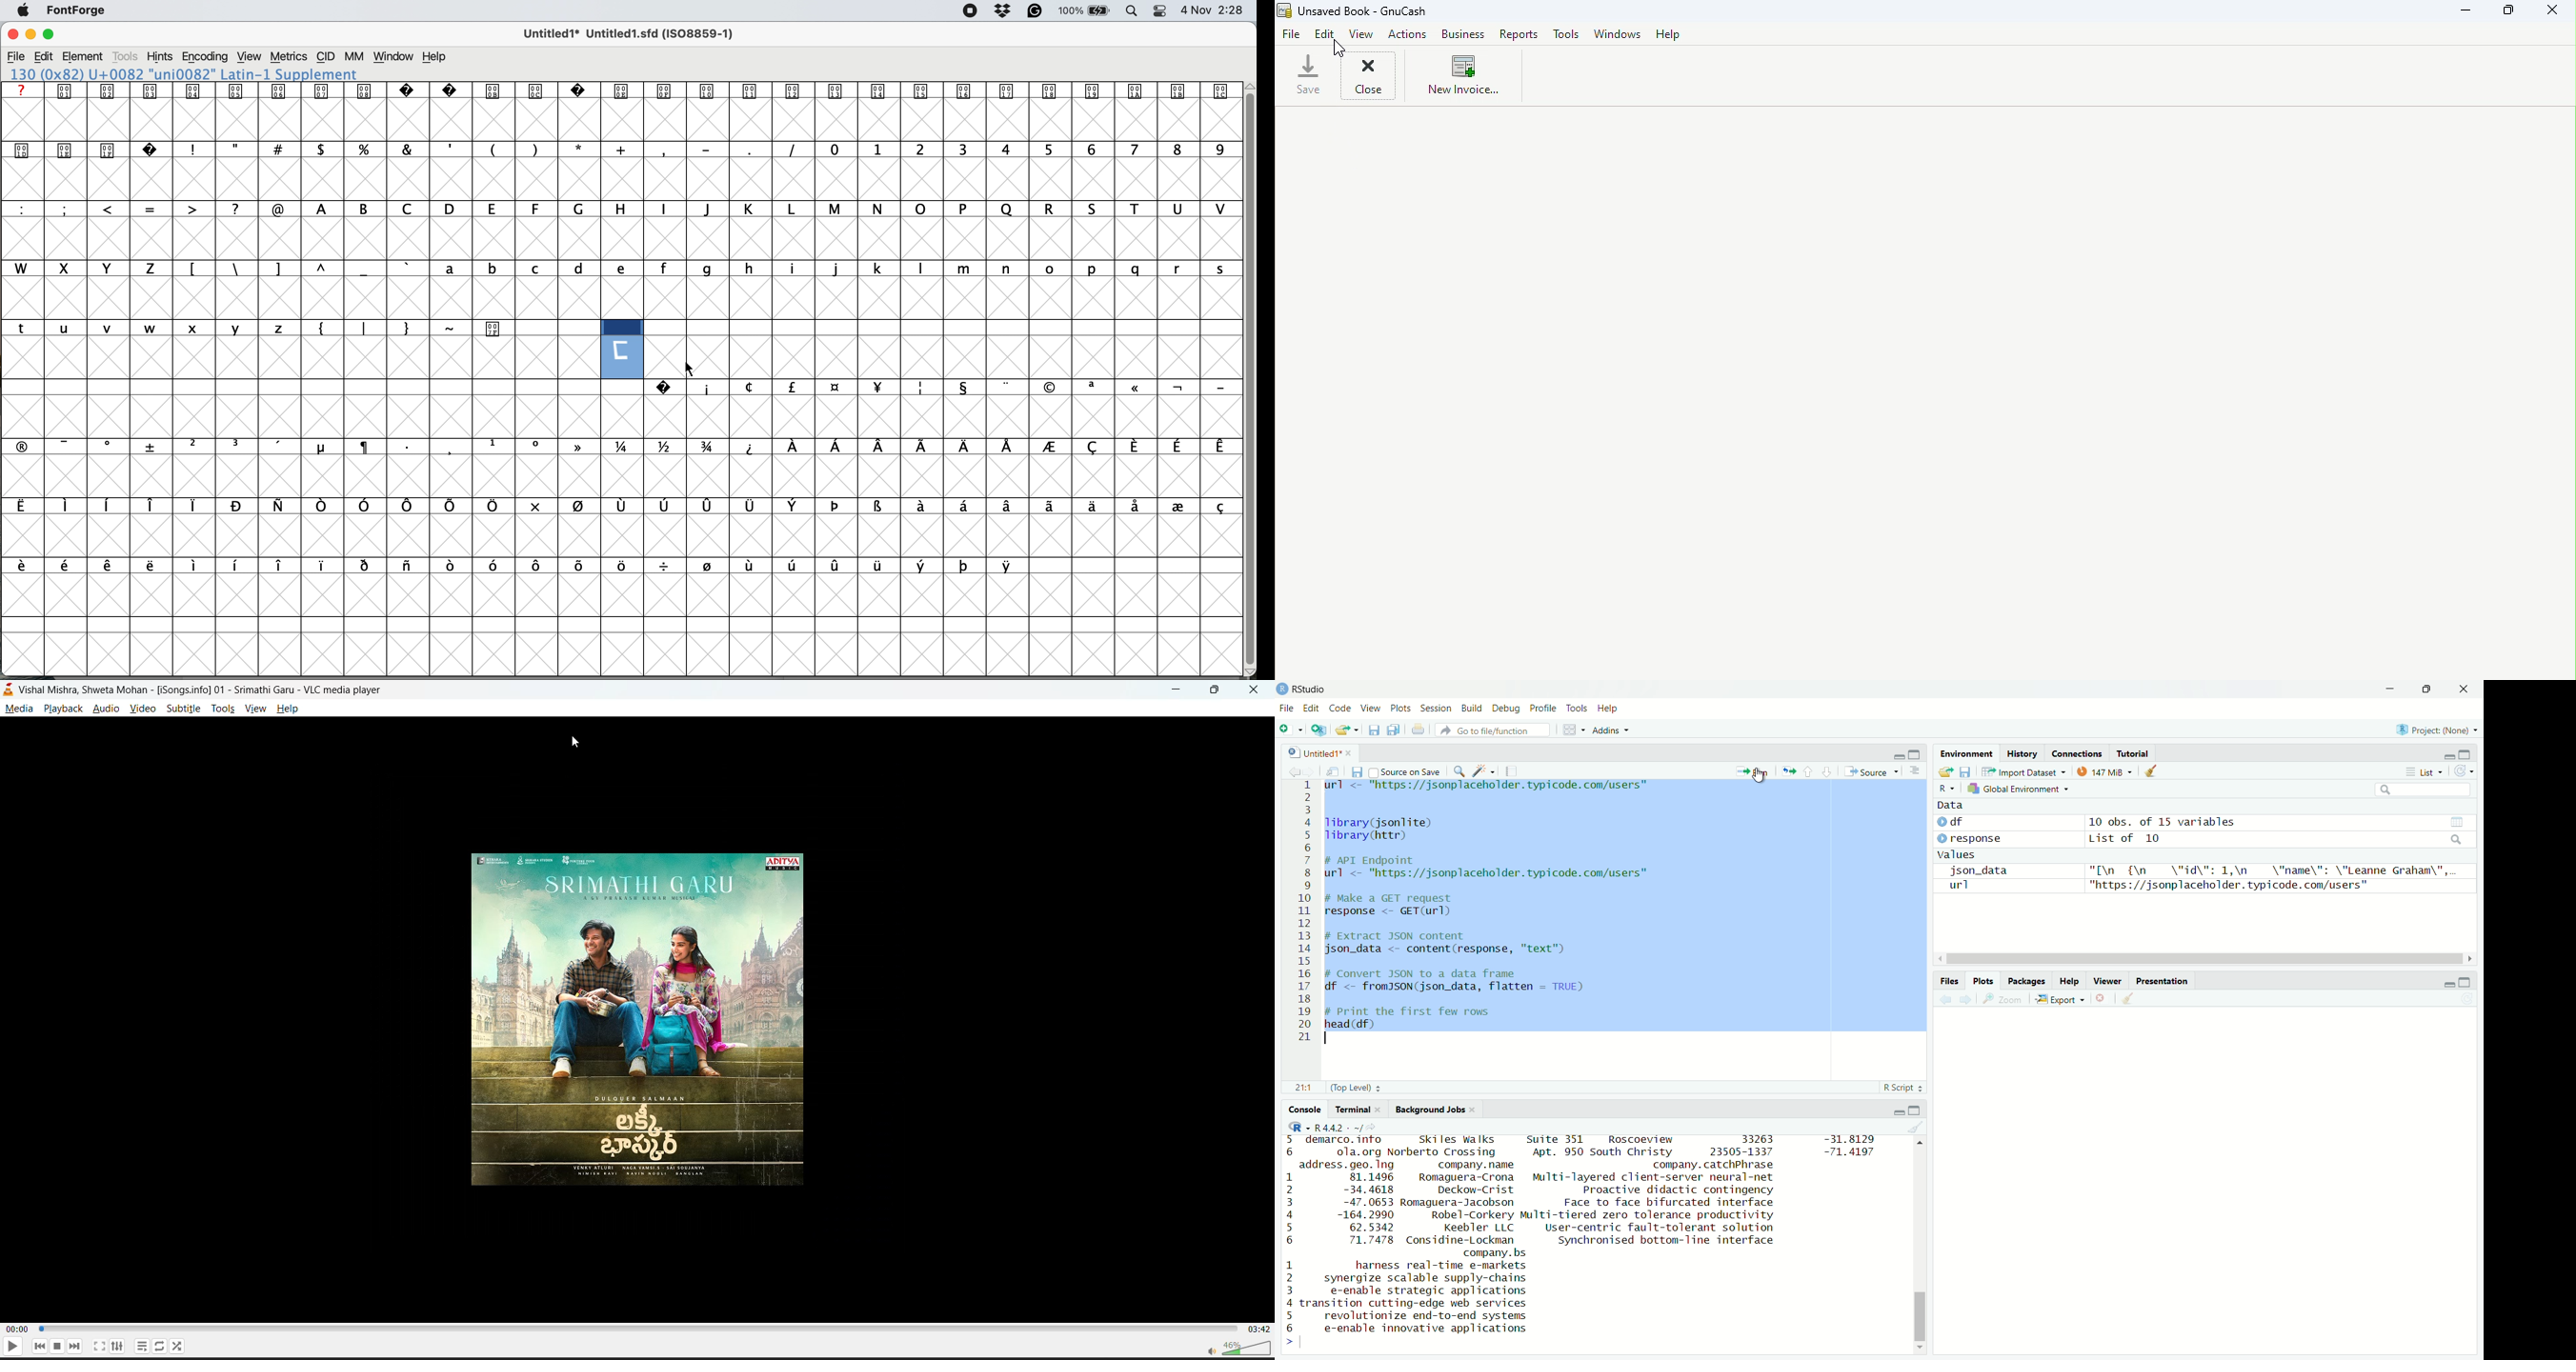  I want to click on Edit, so click(1311, 709).